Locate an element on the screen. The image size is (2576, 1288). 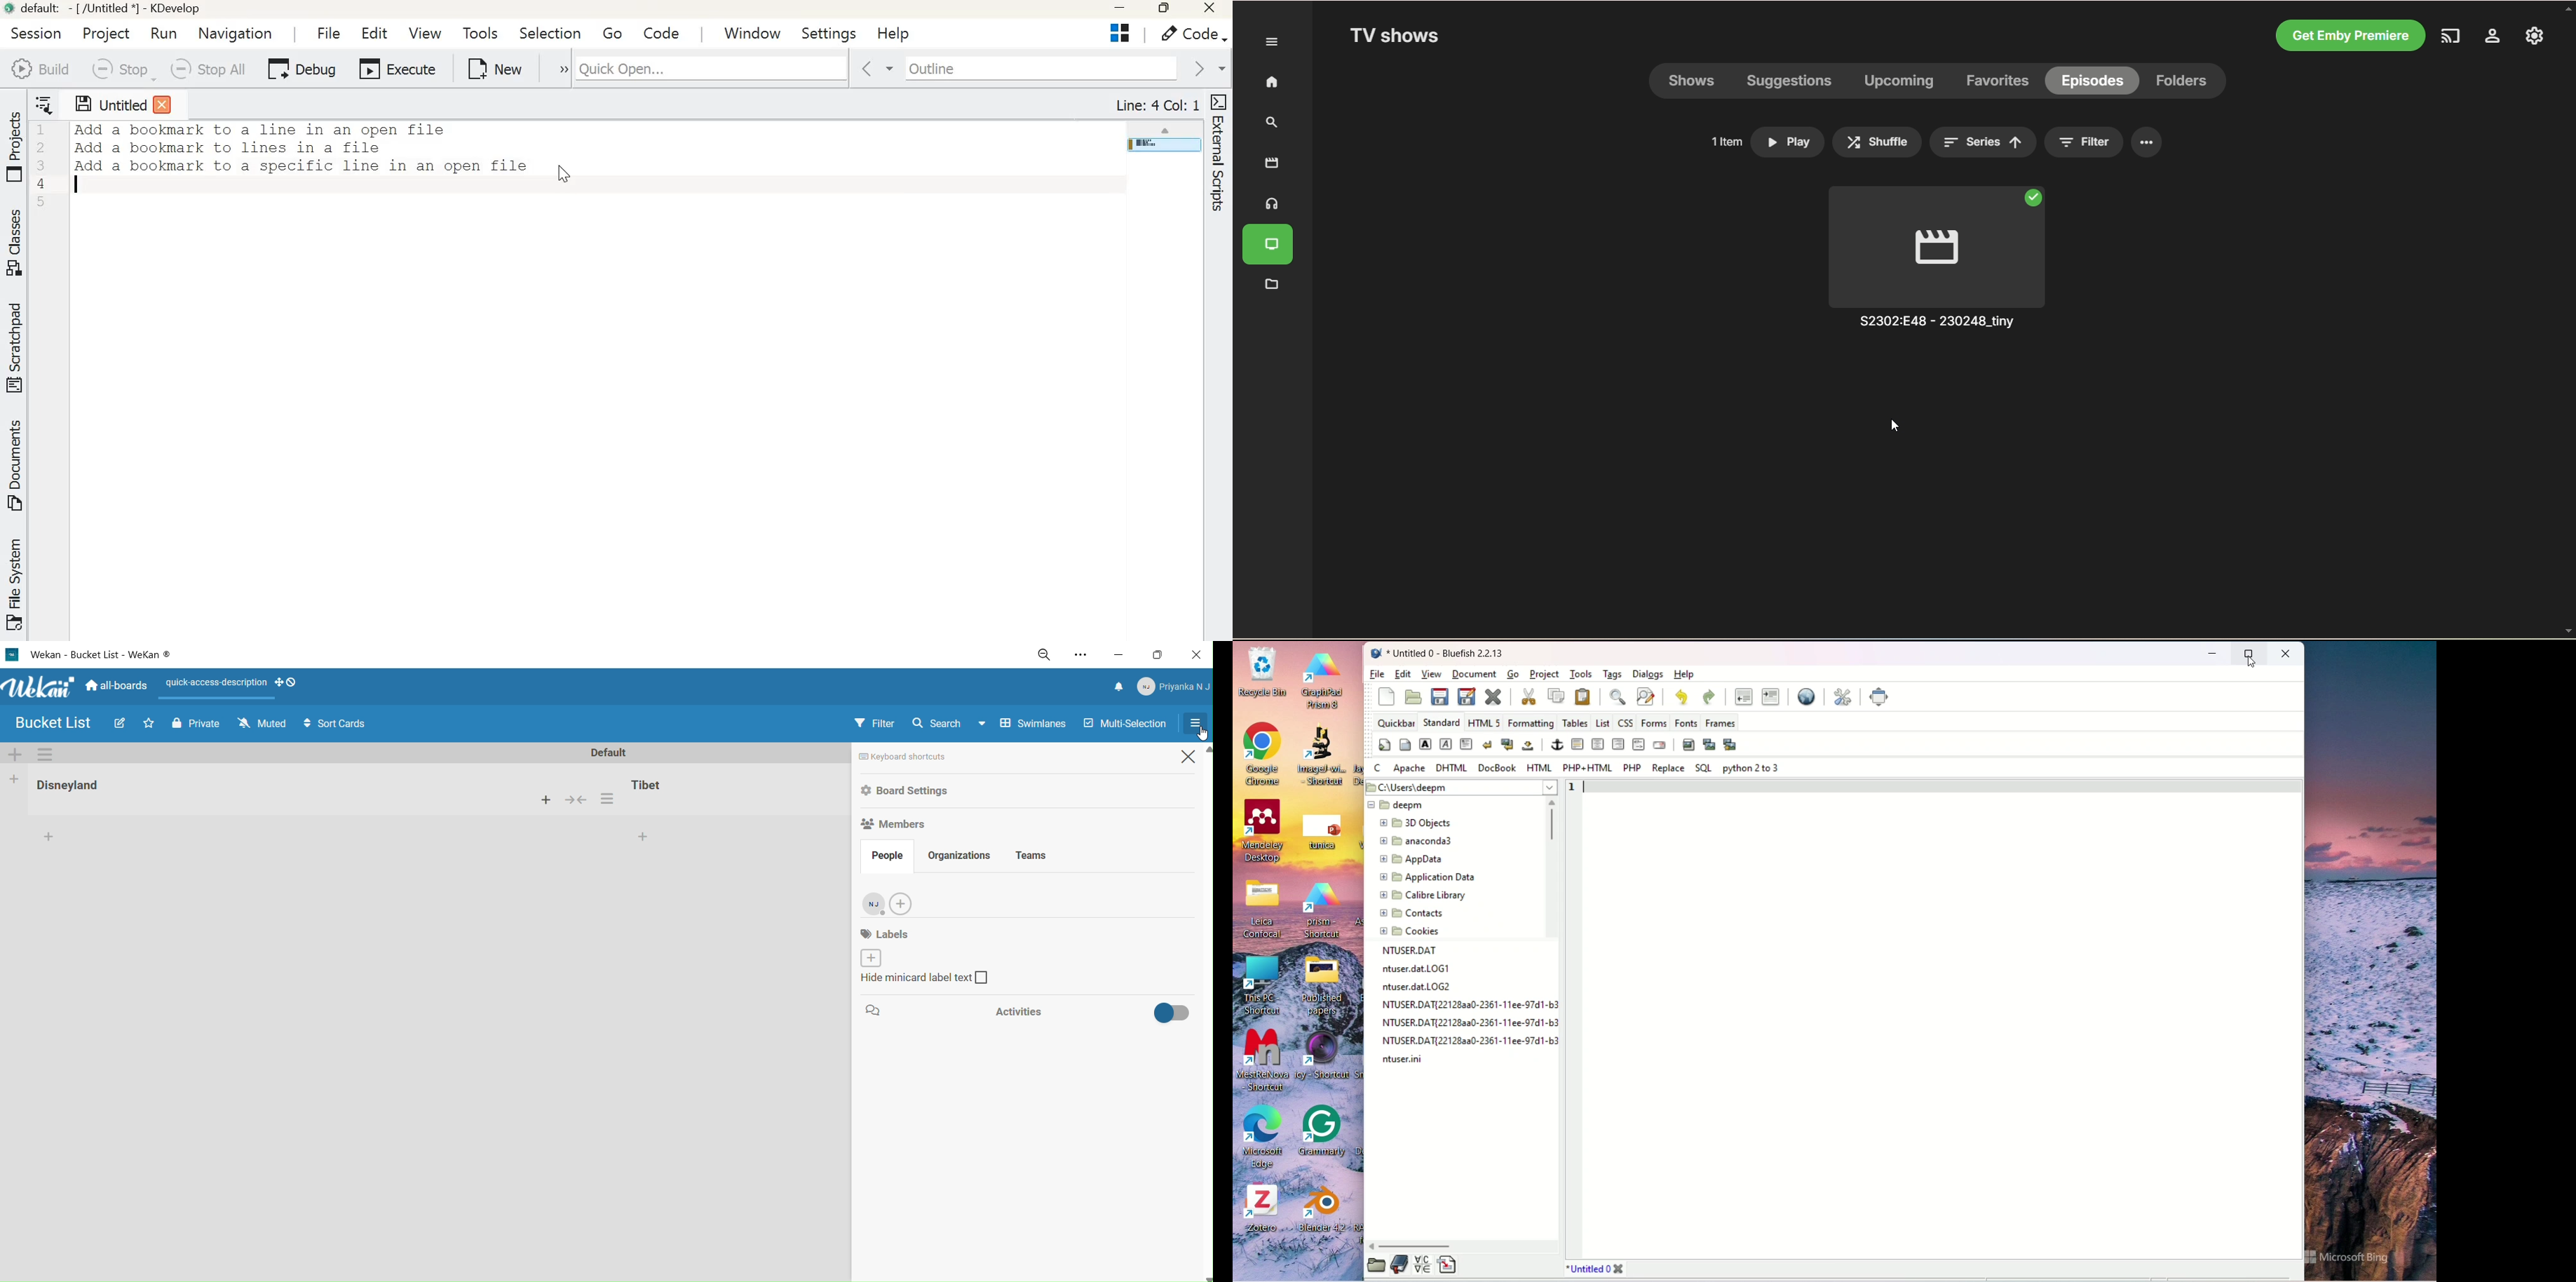
upcoming is located at coordinates (1897, 83).